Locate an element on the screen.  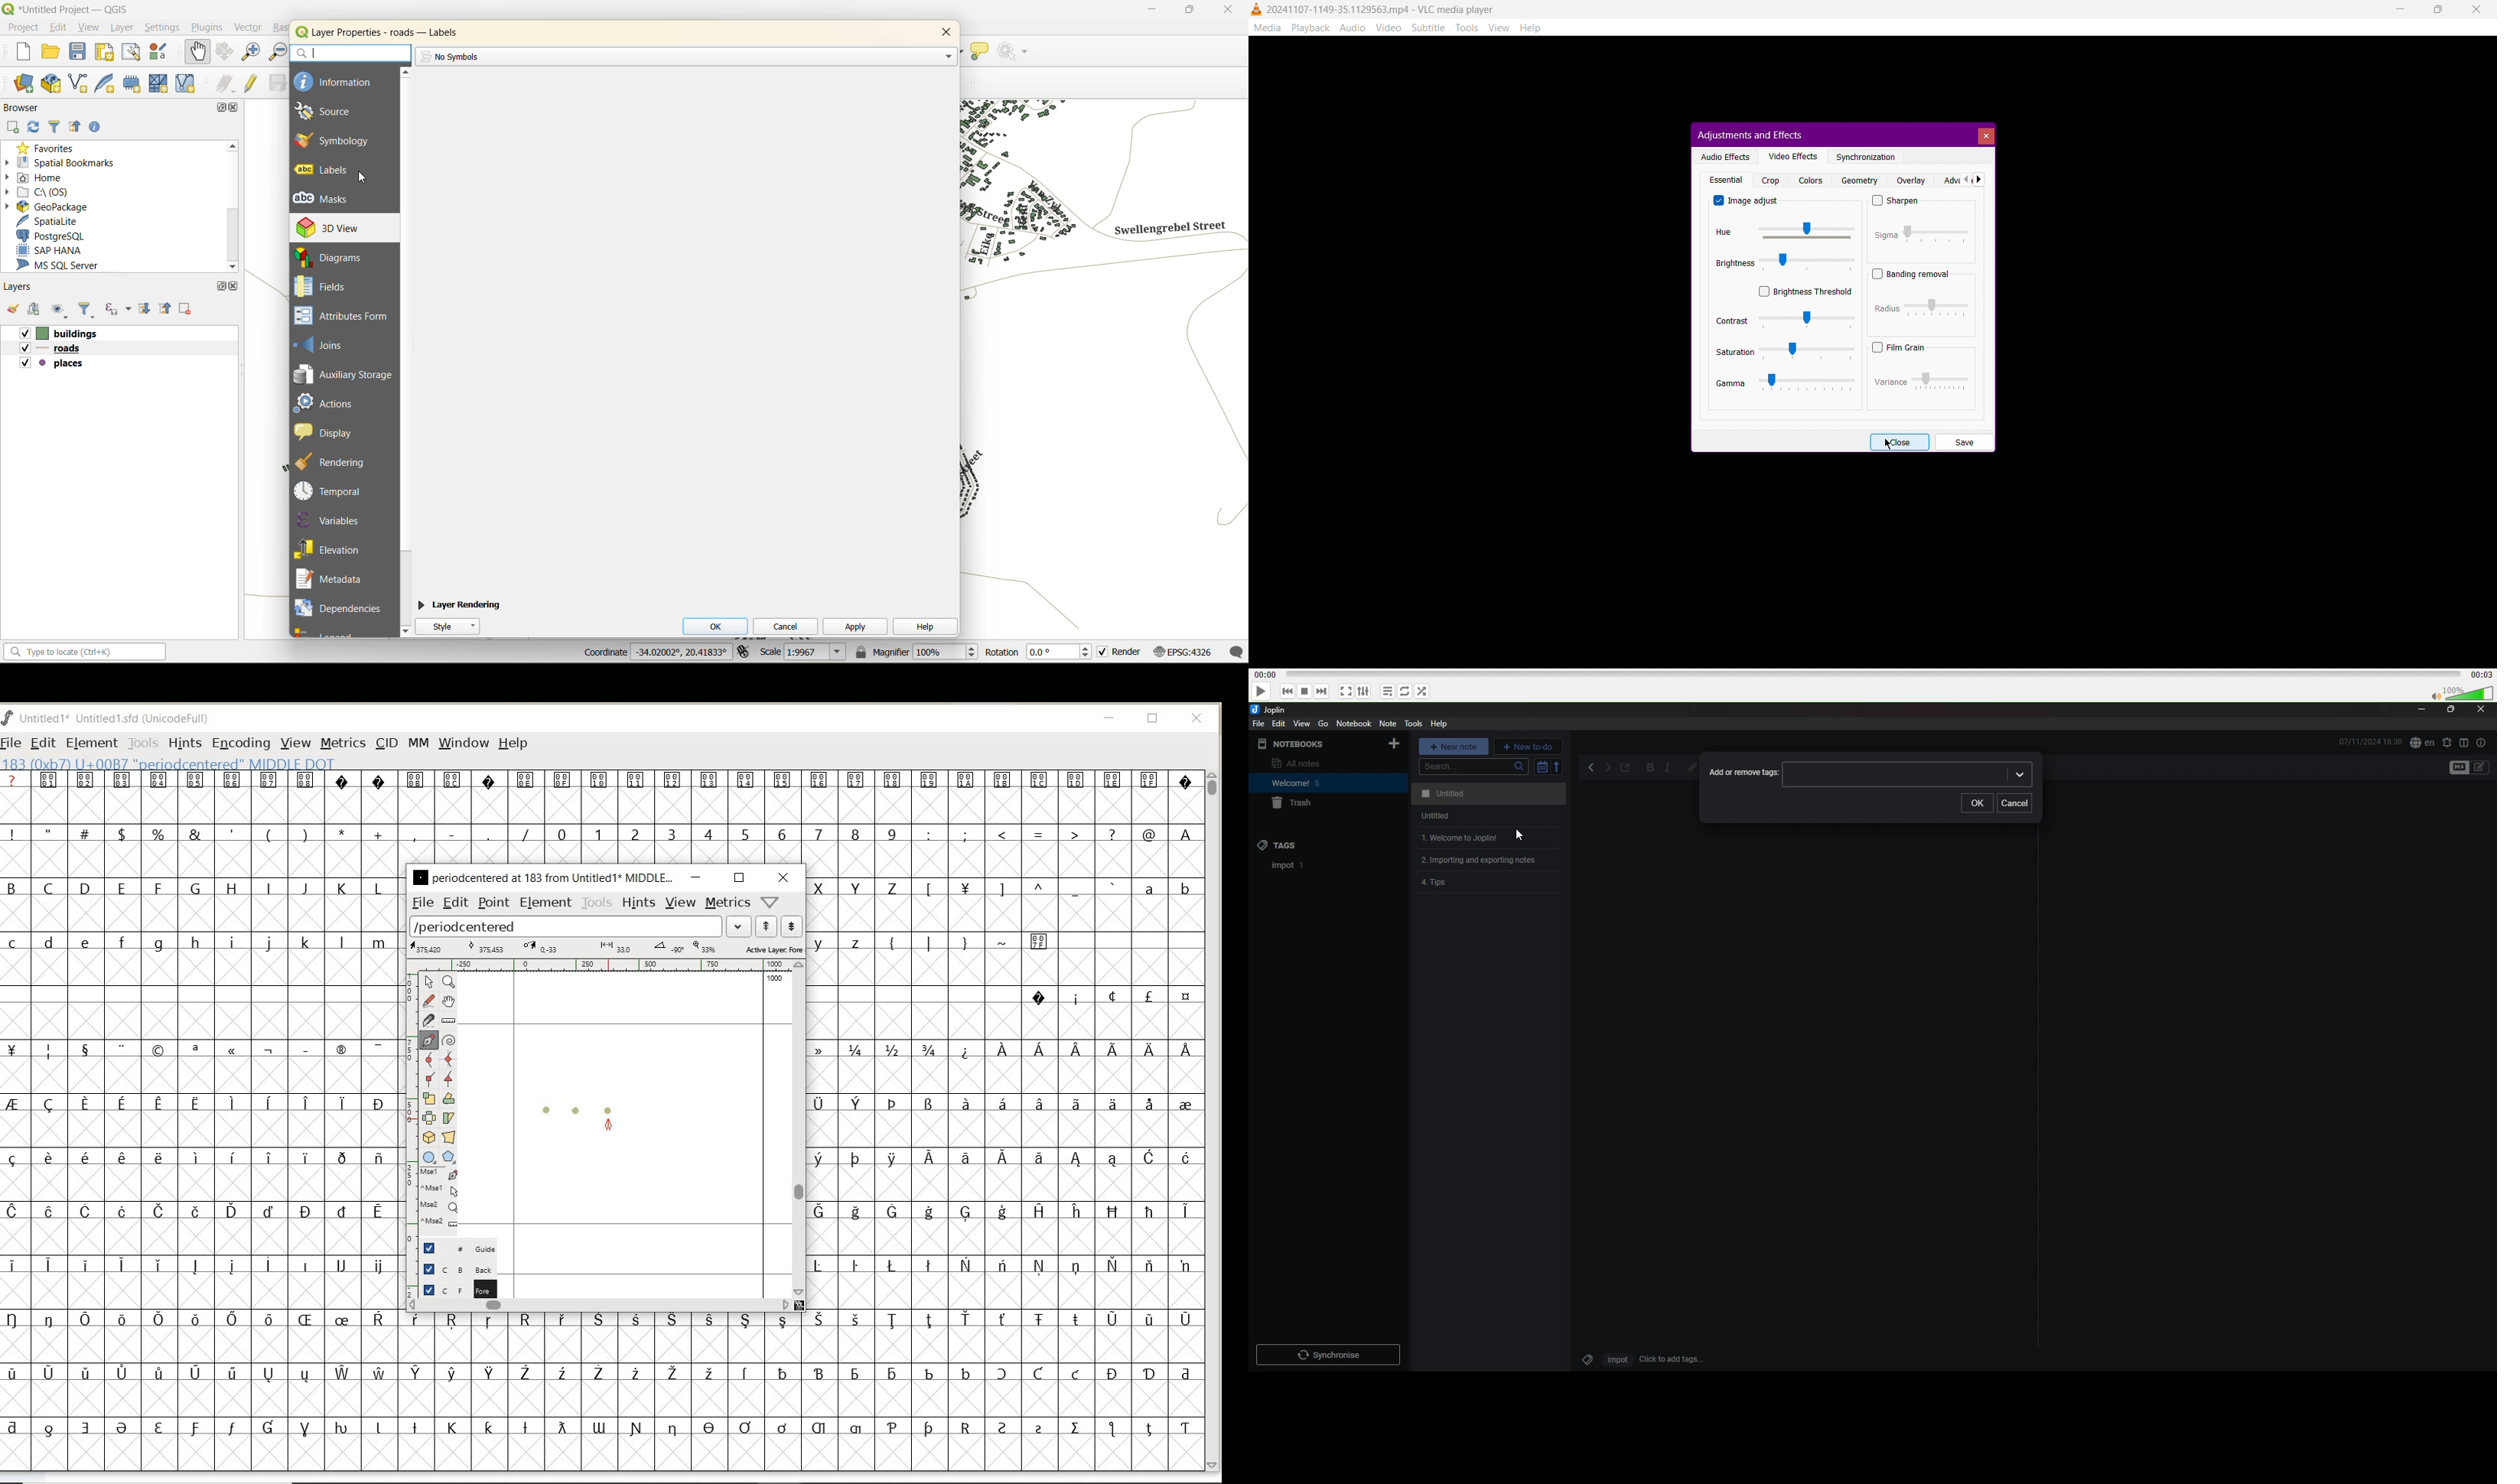
ENCODING is located at coordinates (241, 744).